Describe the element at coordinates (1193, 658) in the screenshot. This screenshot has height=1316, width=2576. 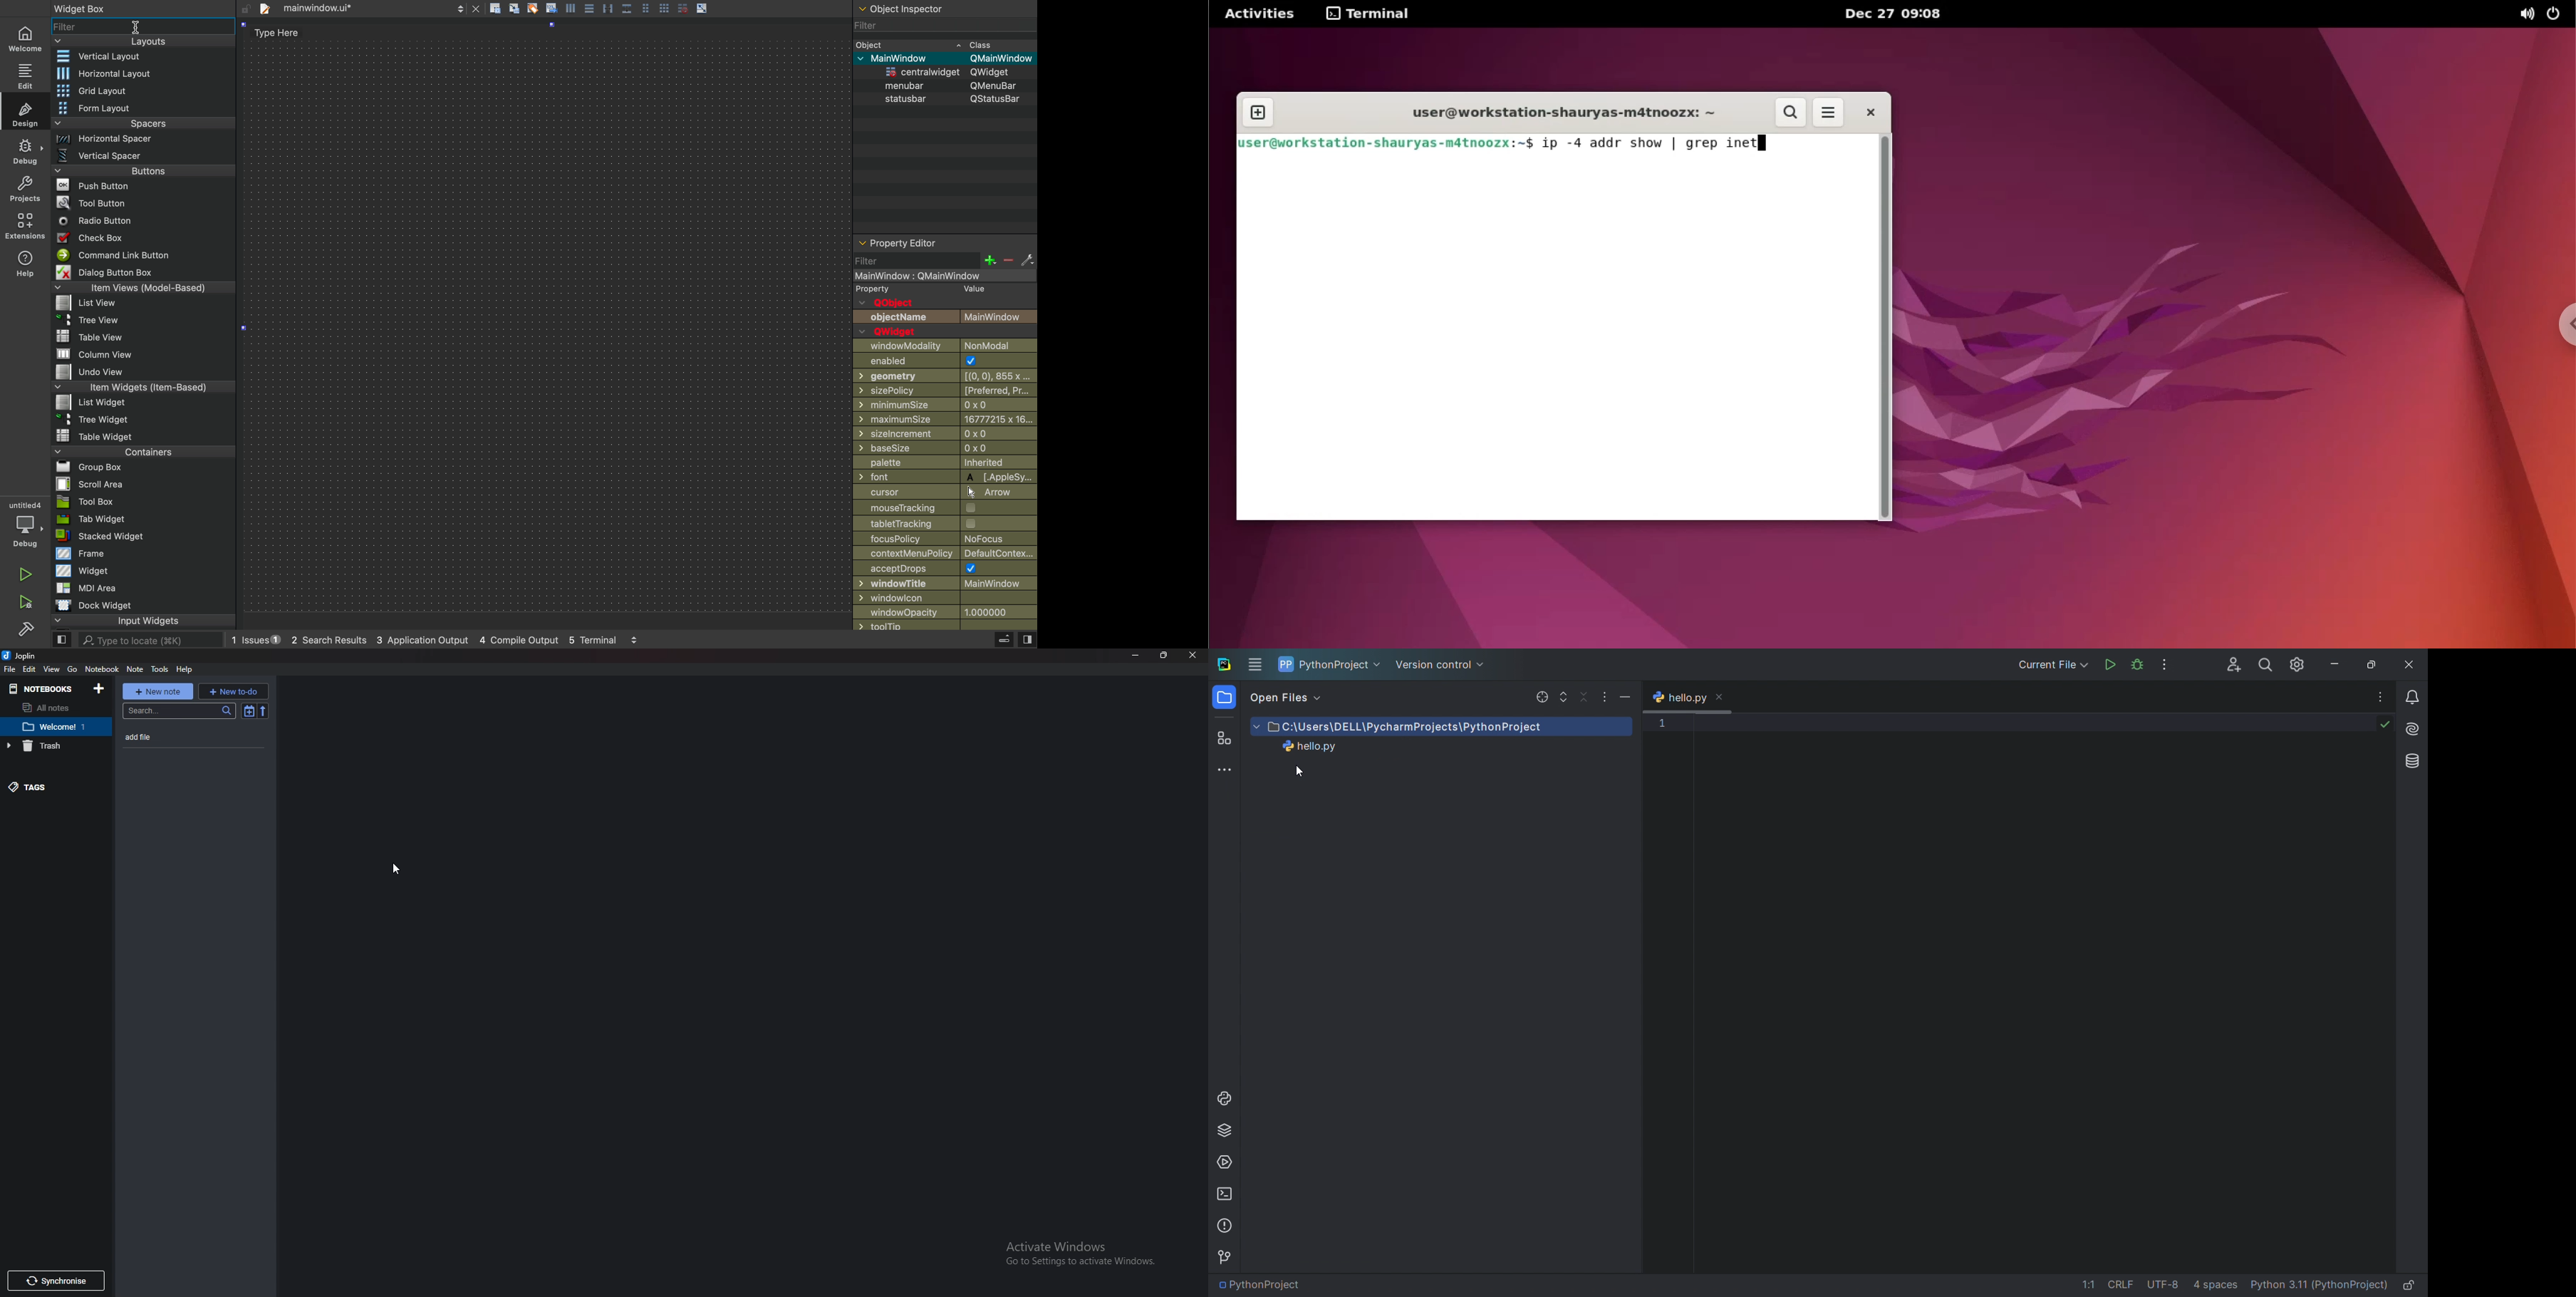
I see `close` at that location.